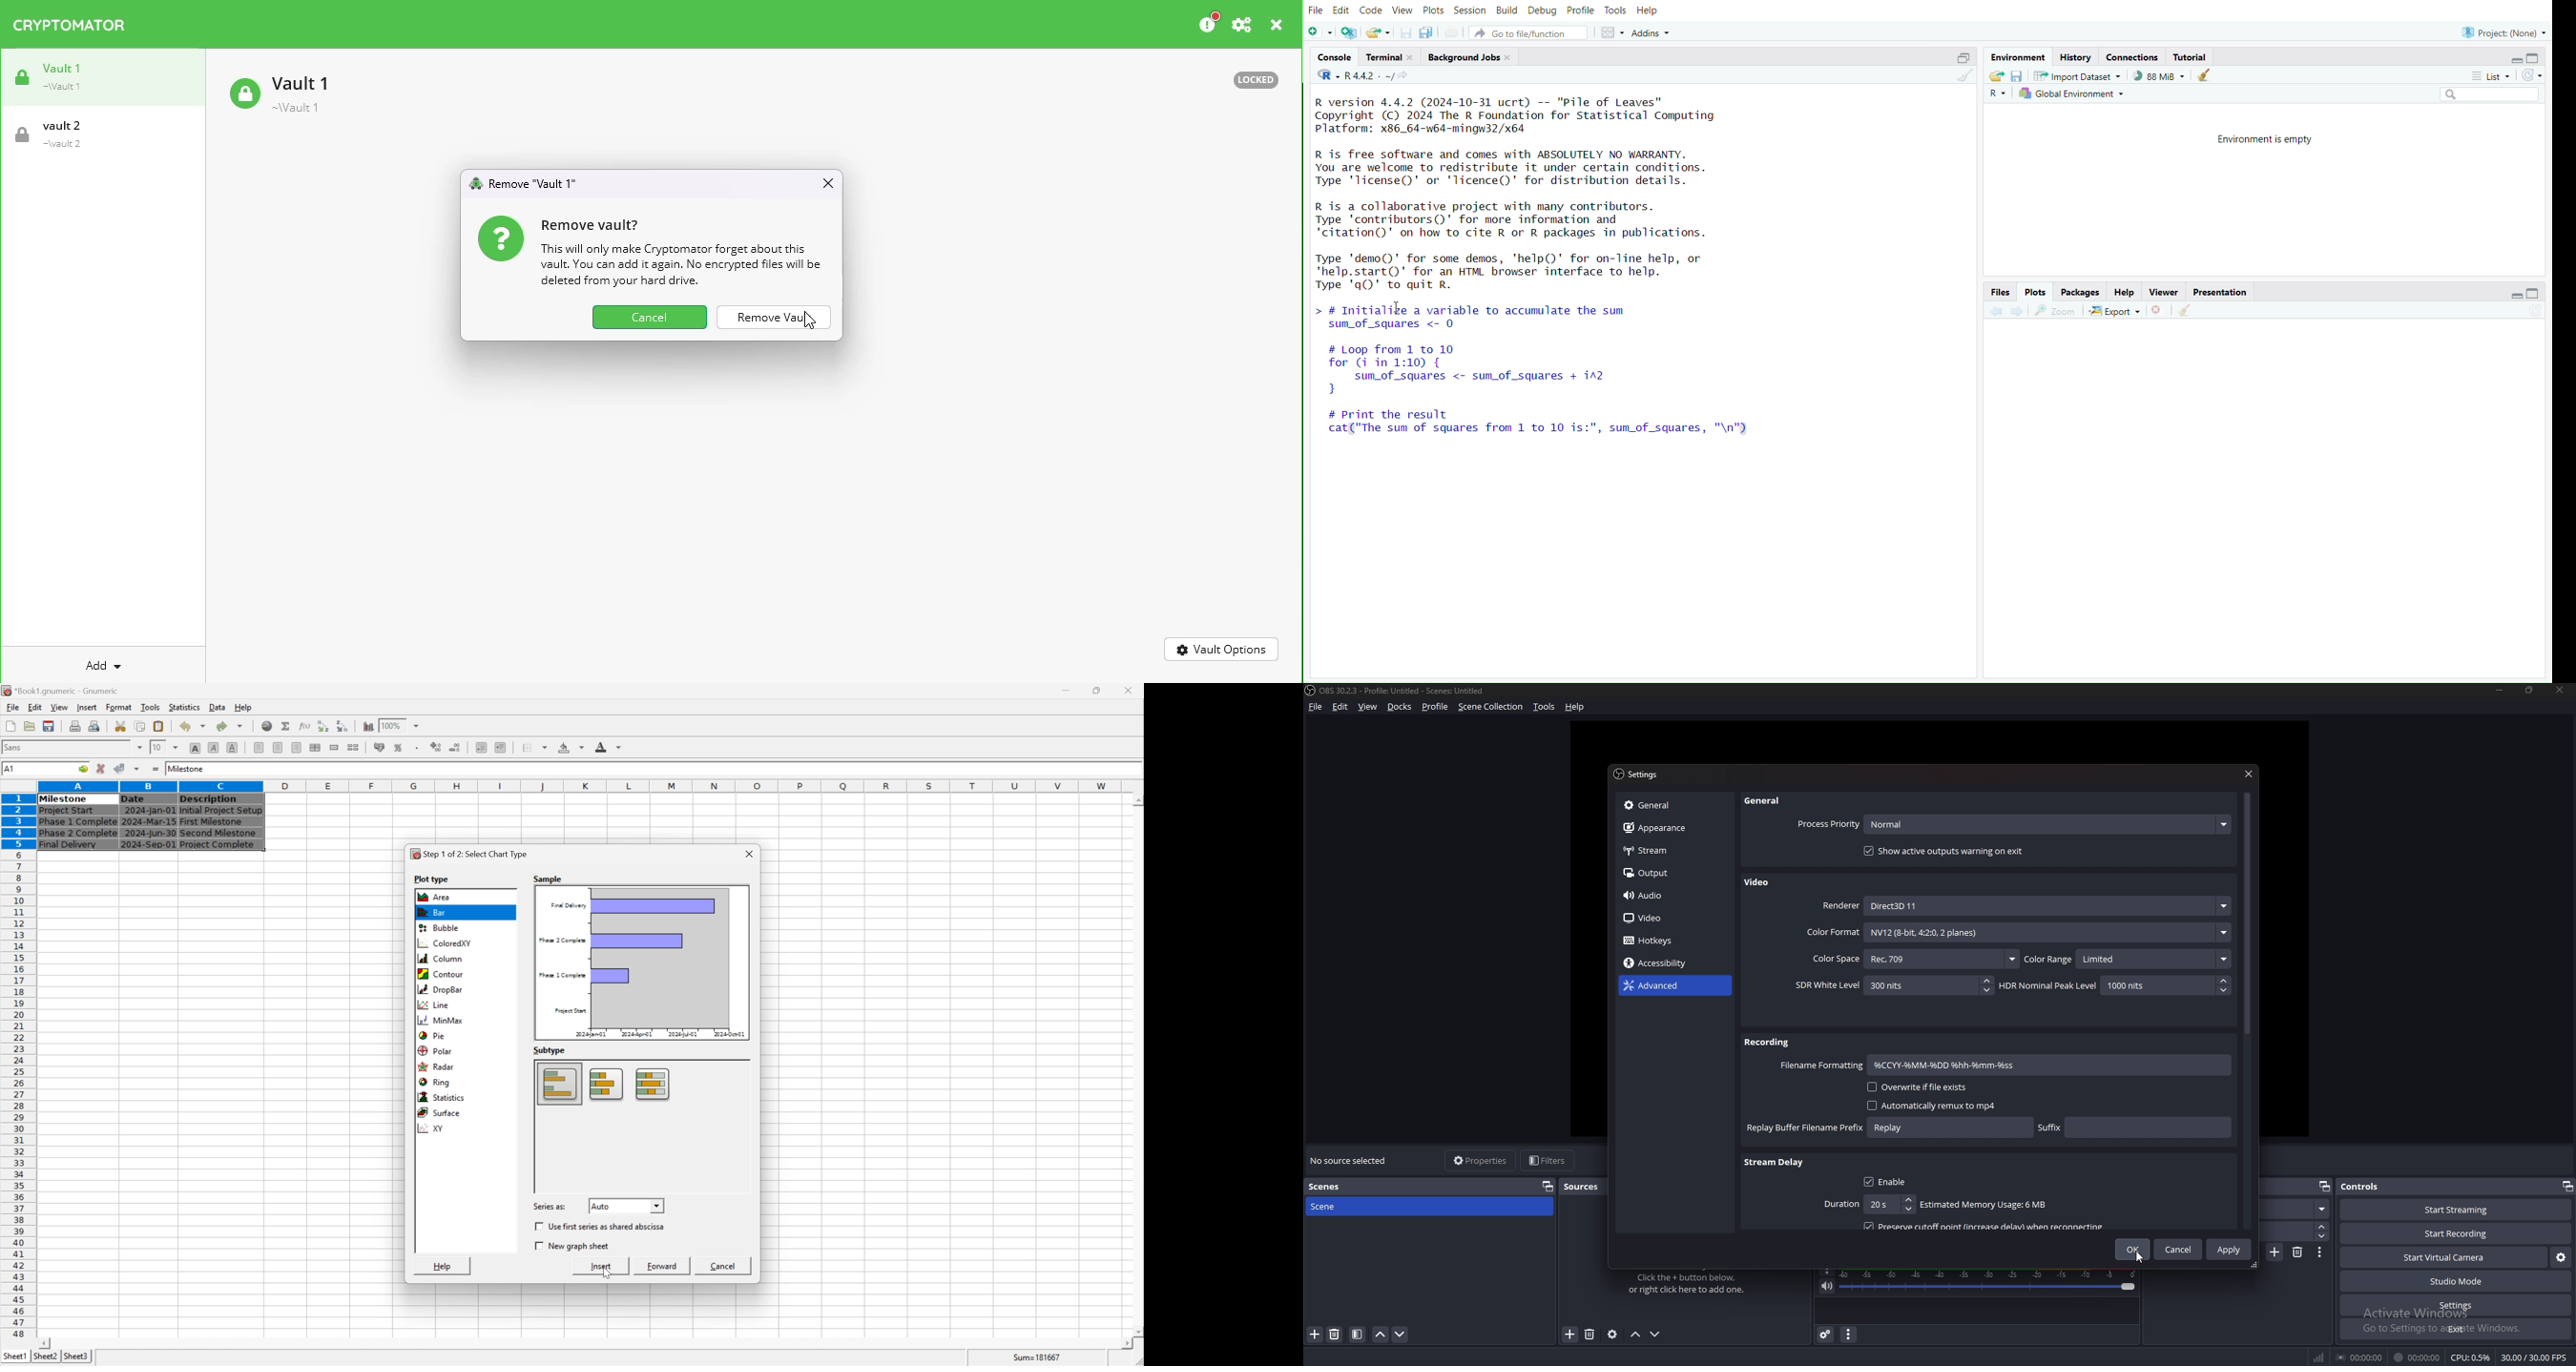 This screenshot has height=1372, width=2576. I want to click on hot keys, so click(1658, 941).